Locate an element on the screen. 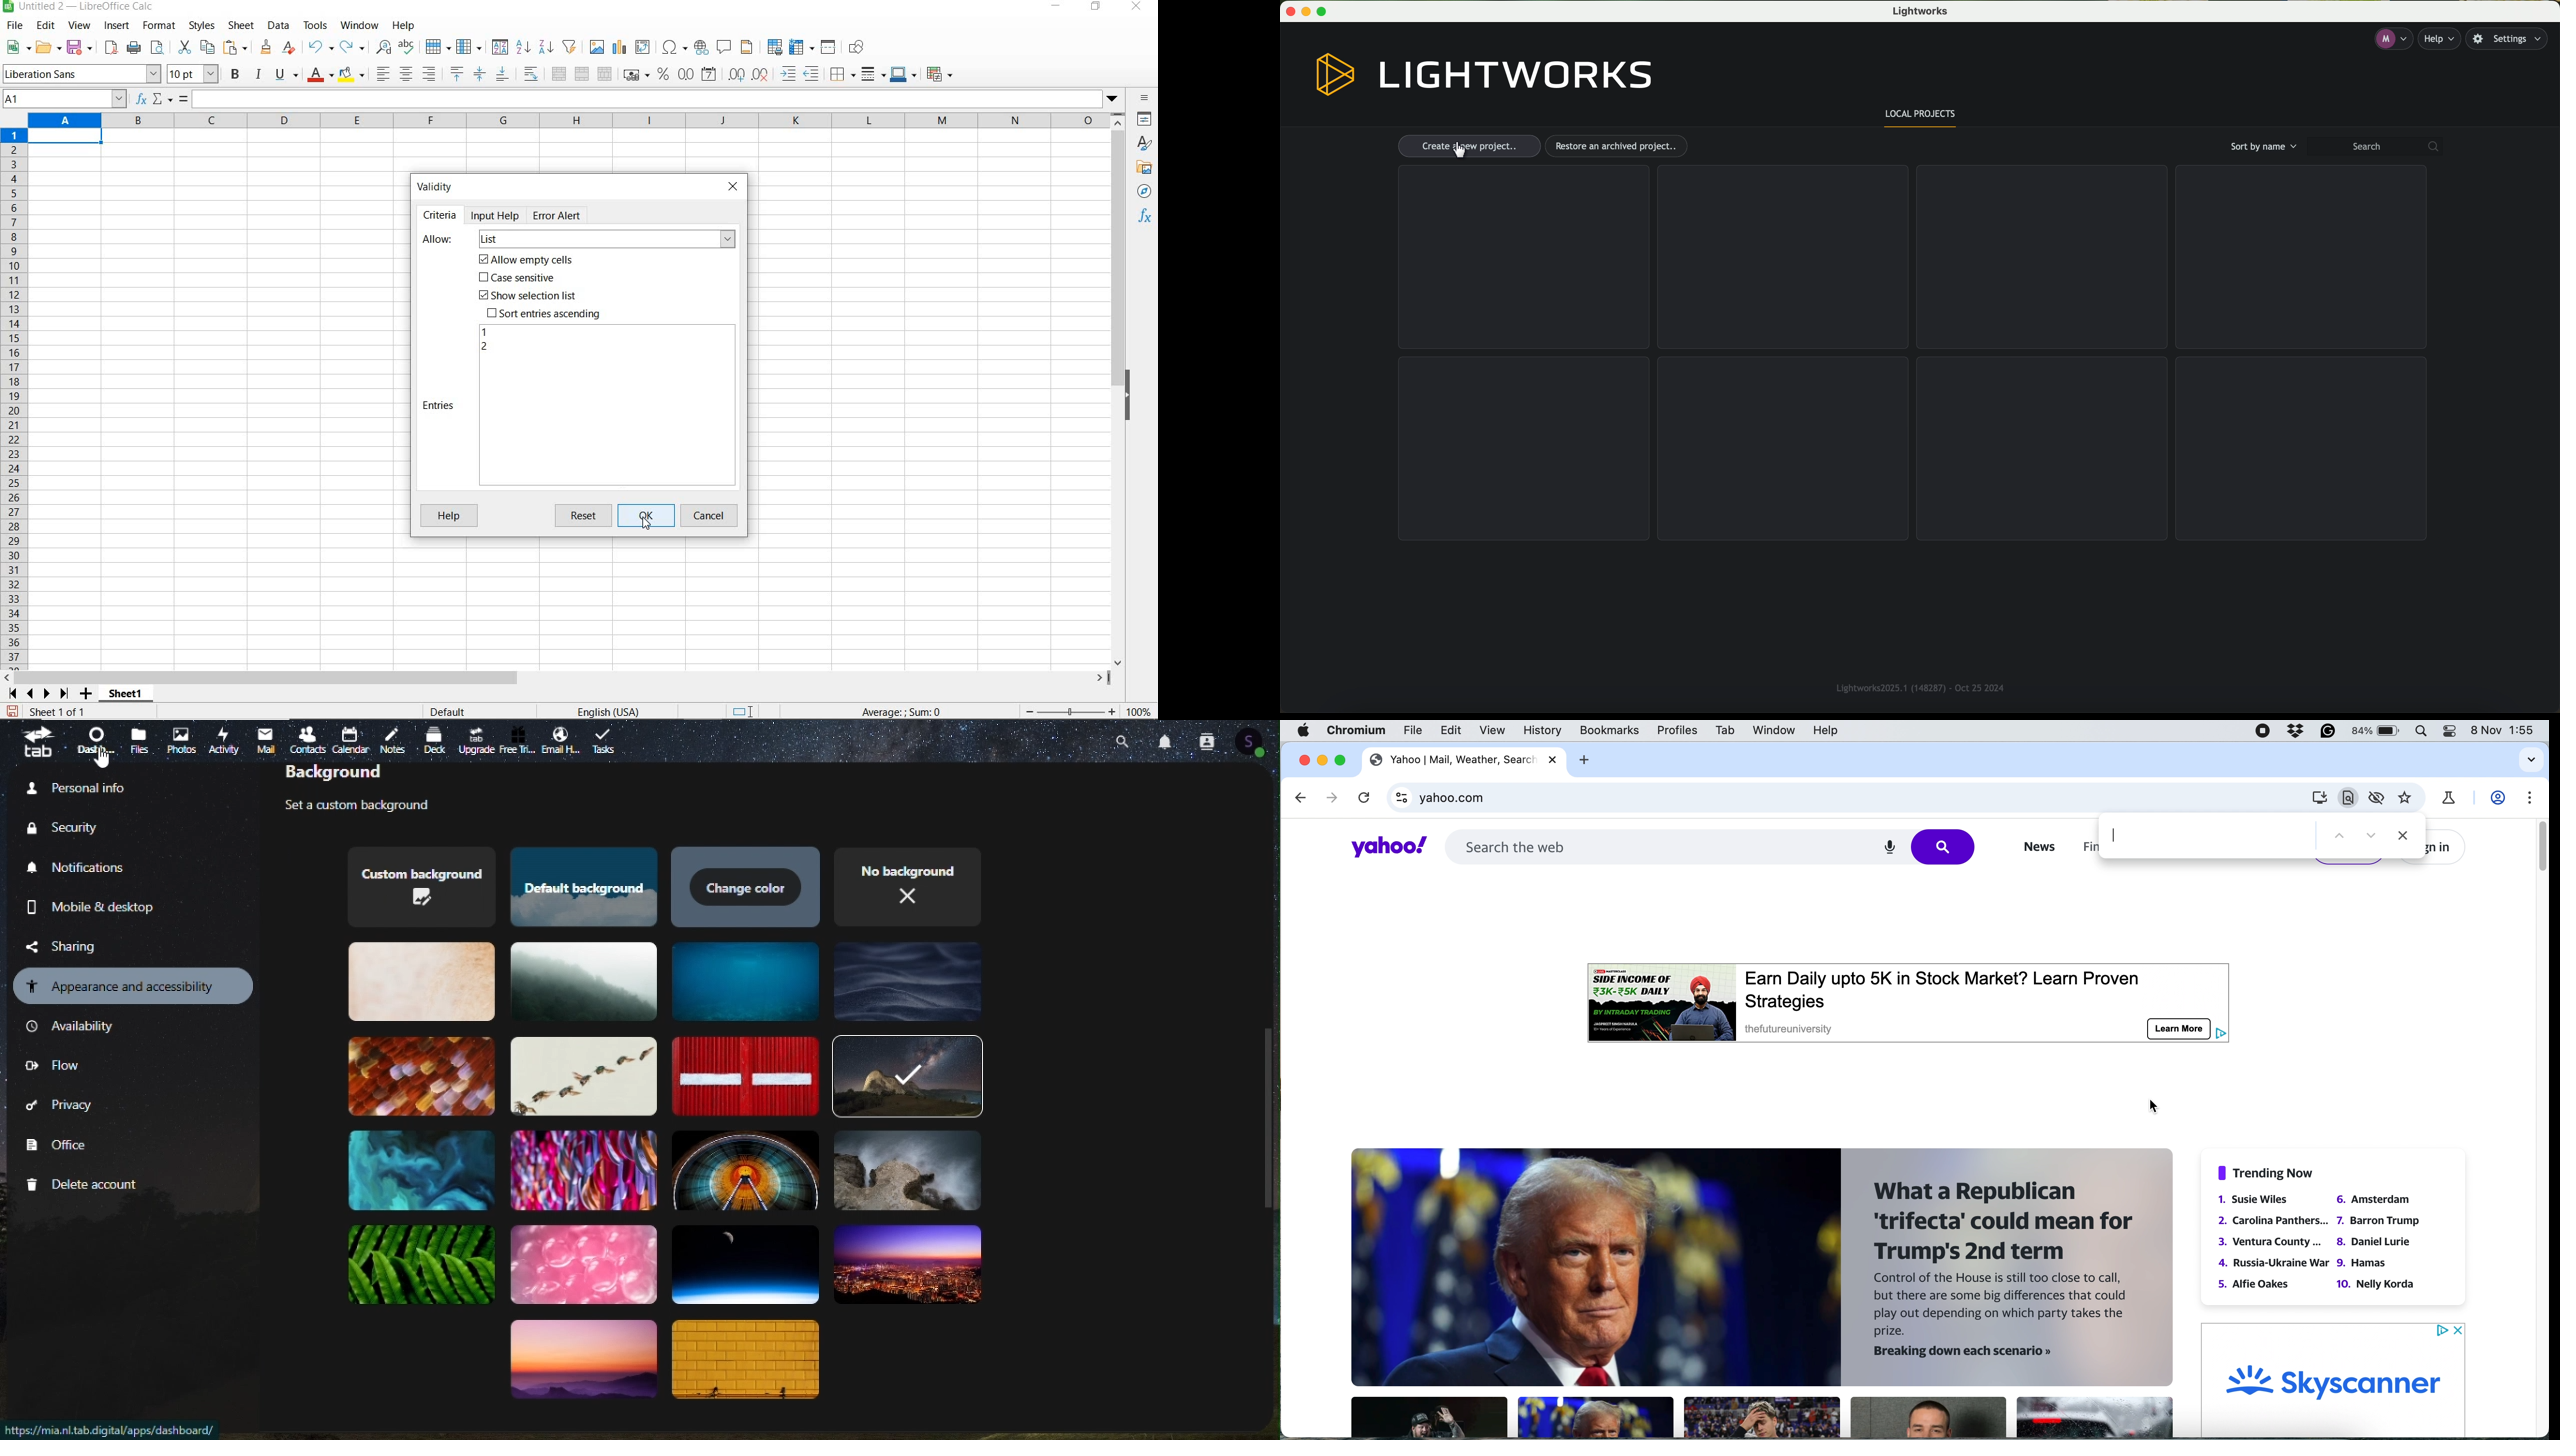  Themes is located at coordinates (913, 1265).